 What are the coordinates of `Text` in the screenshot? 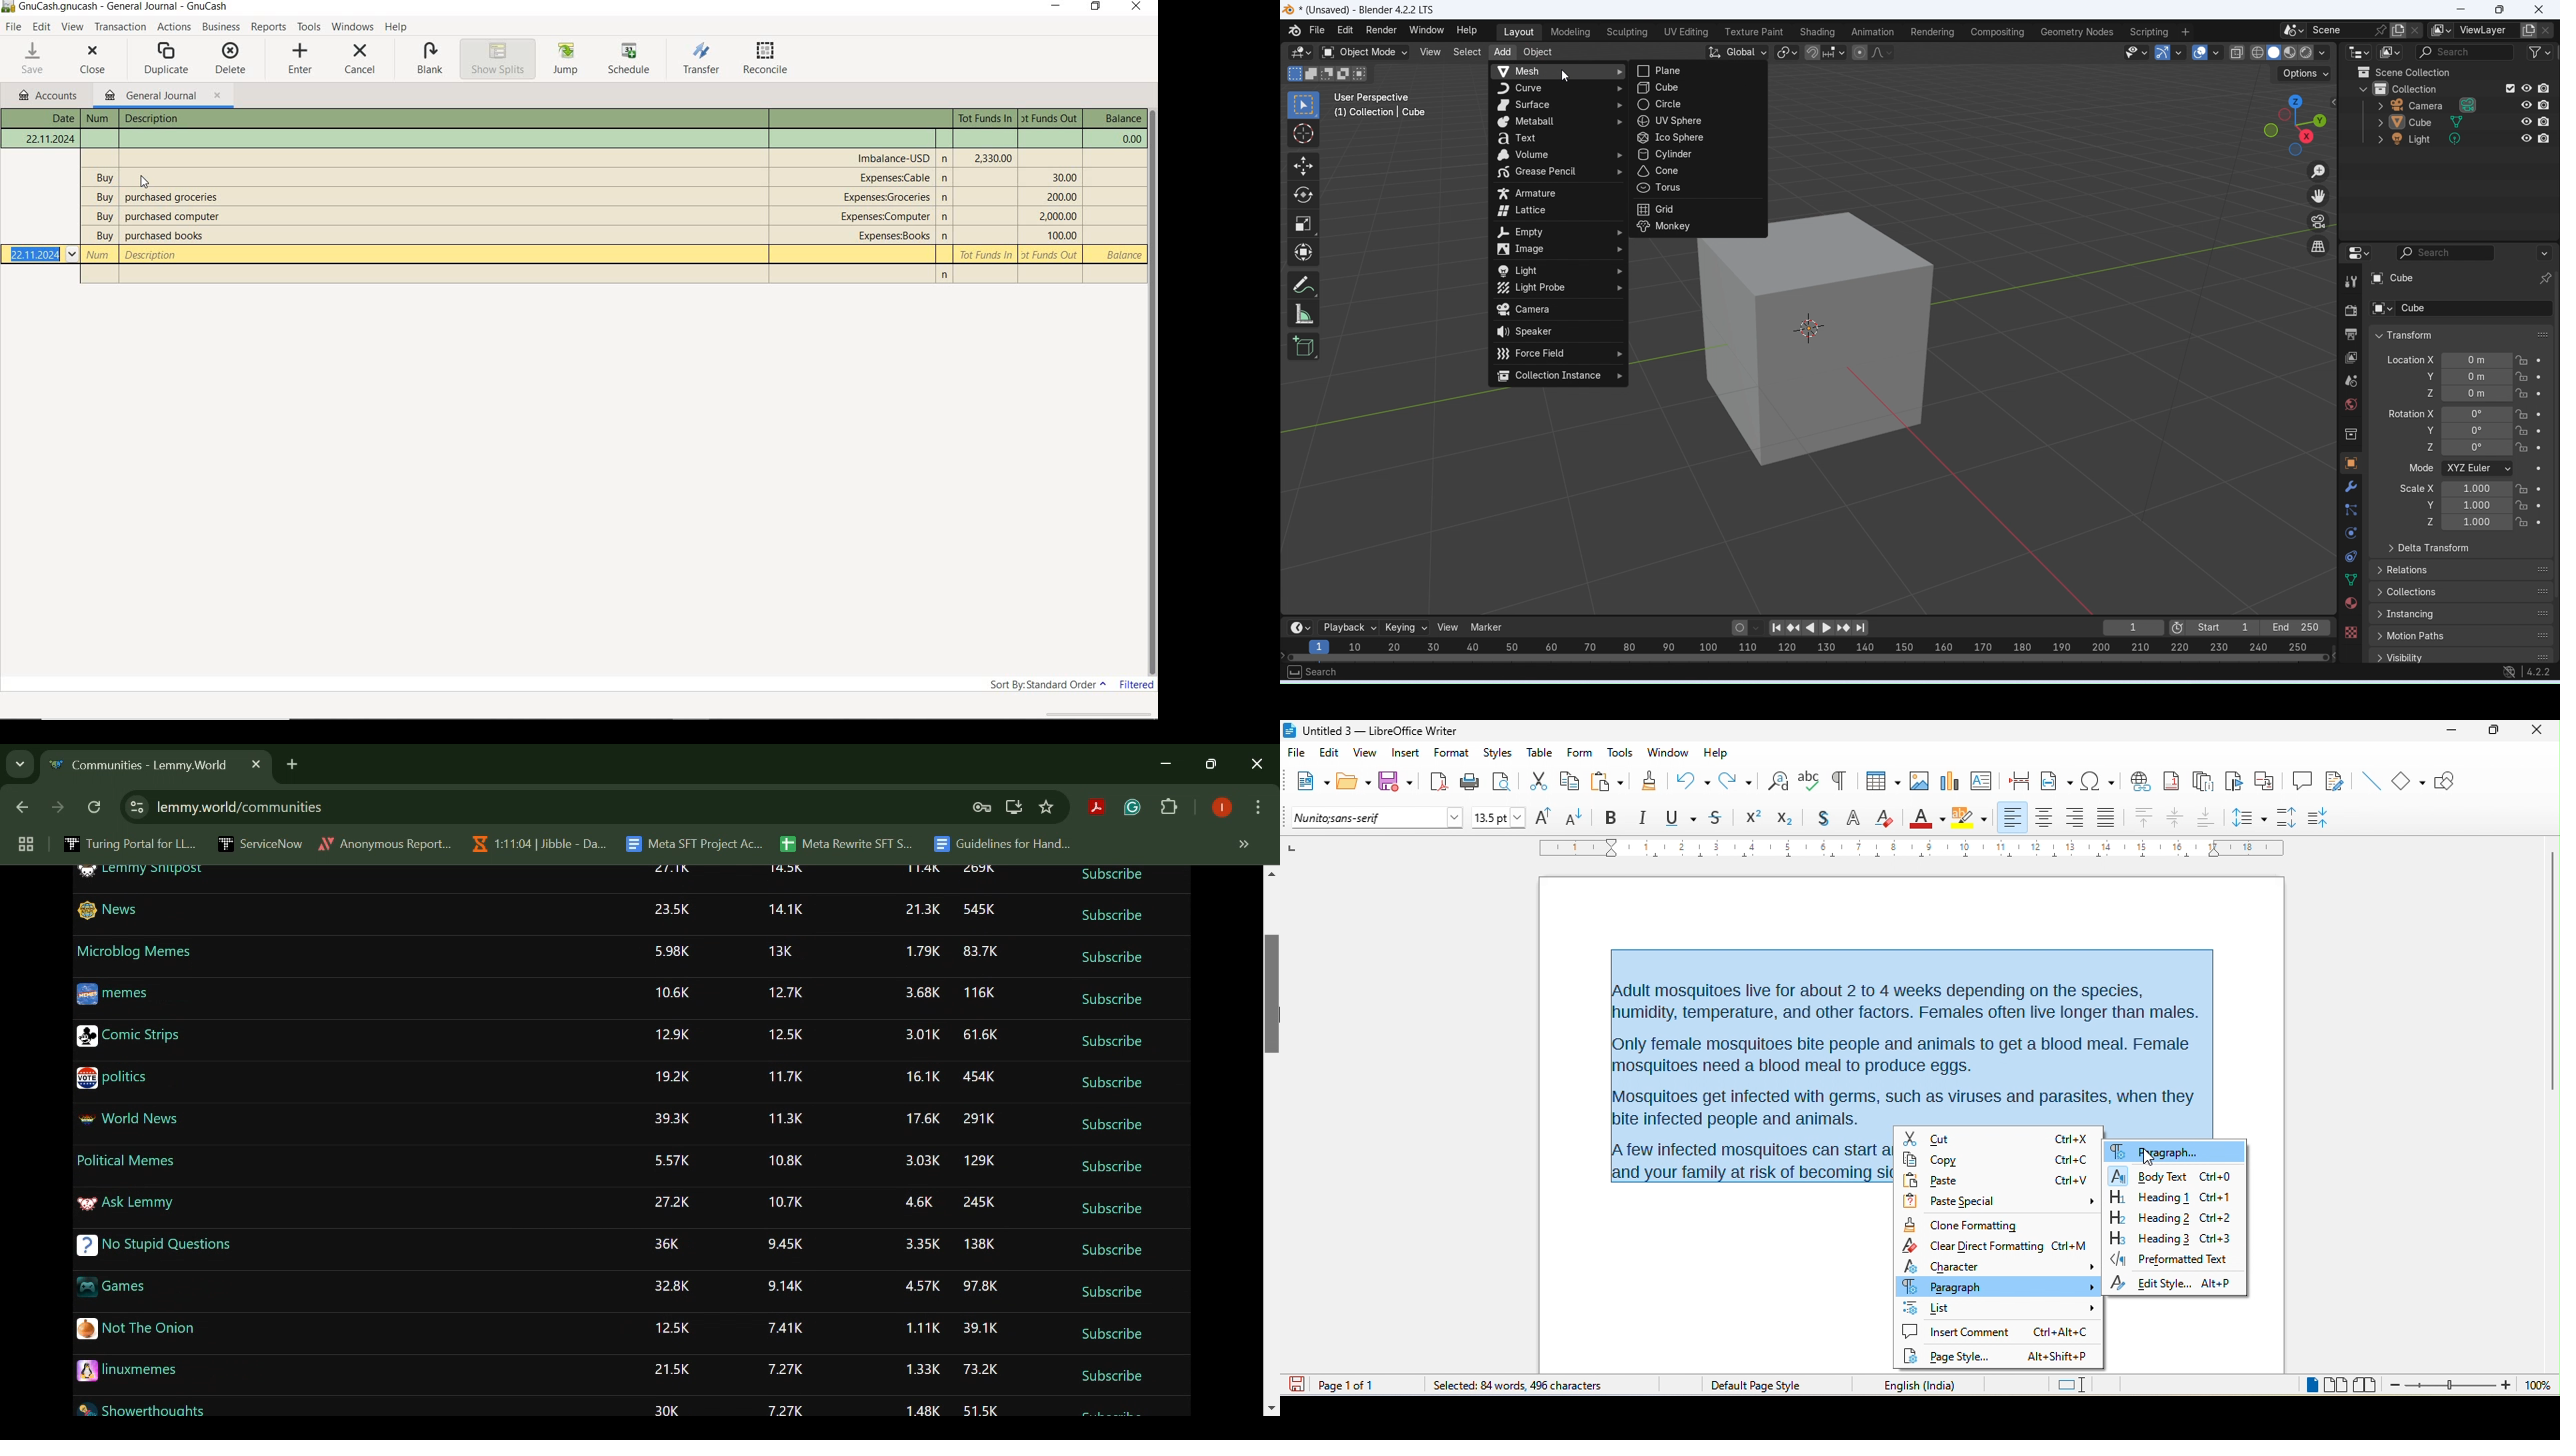 It's located at (895, 158).